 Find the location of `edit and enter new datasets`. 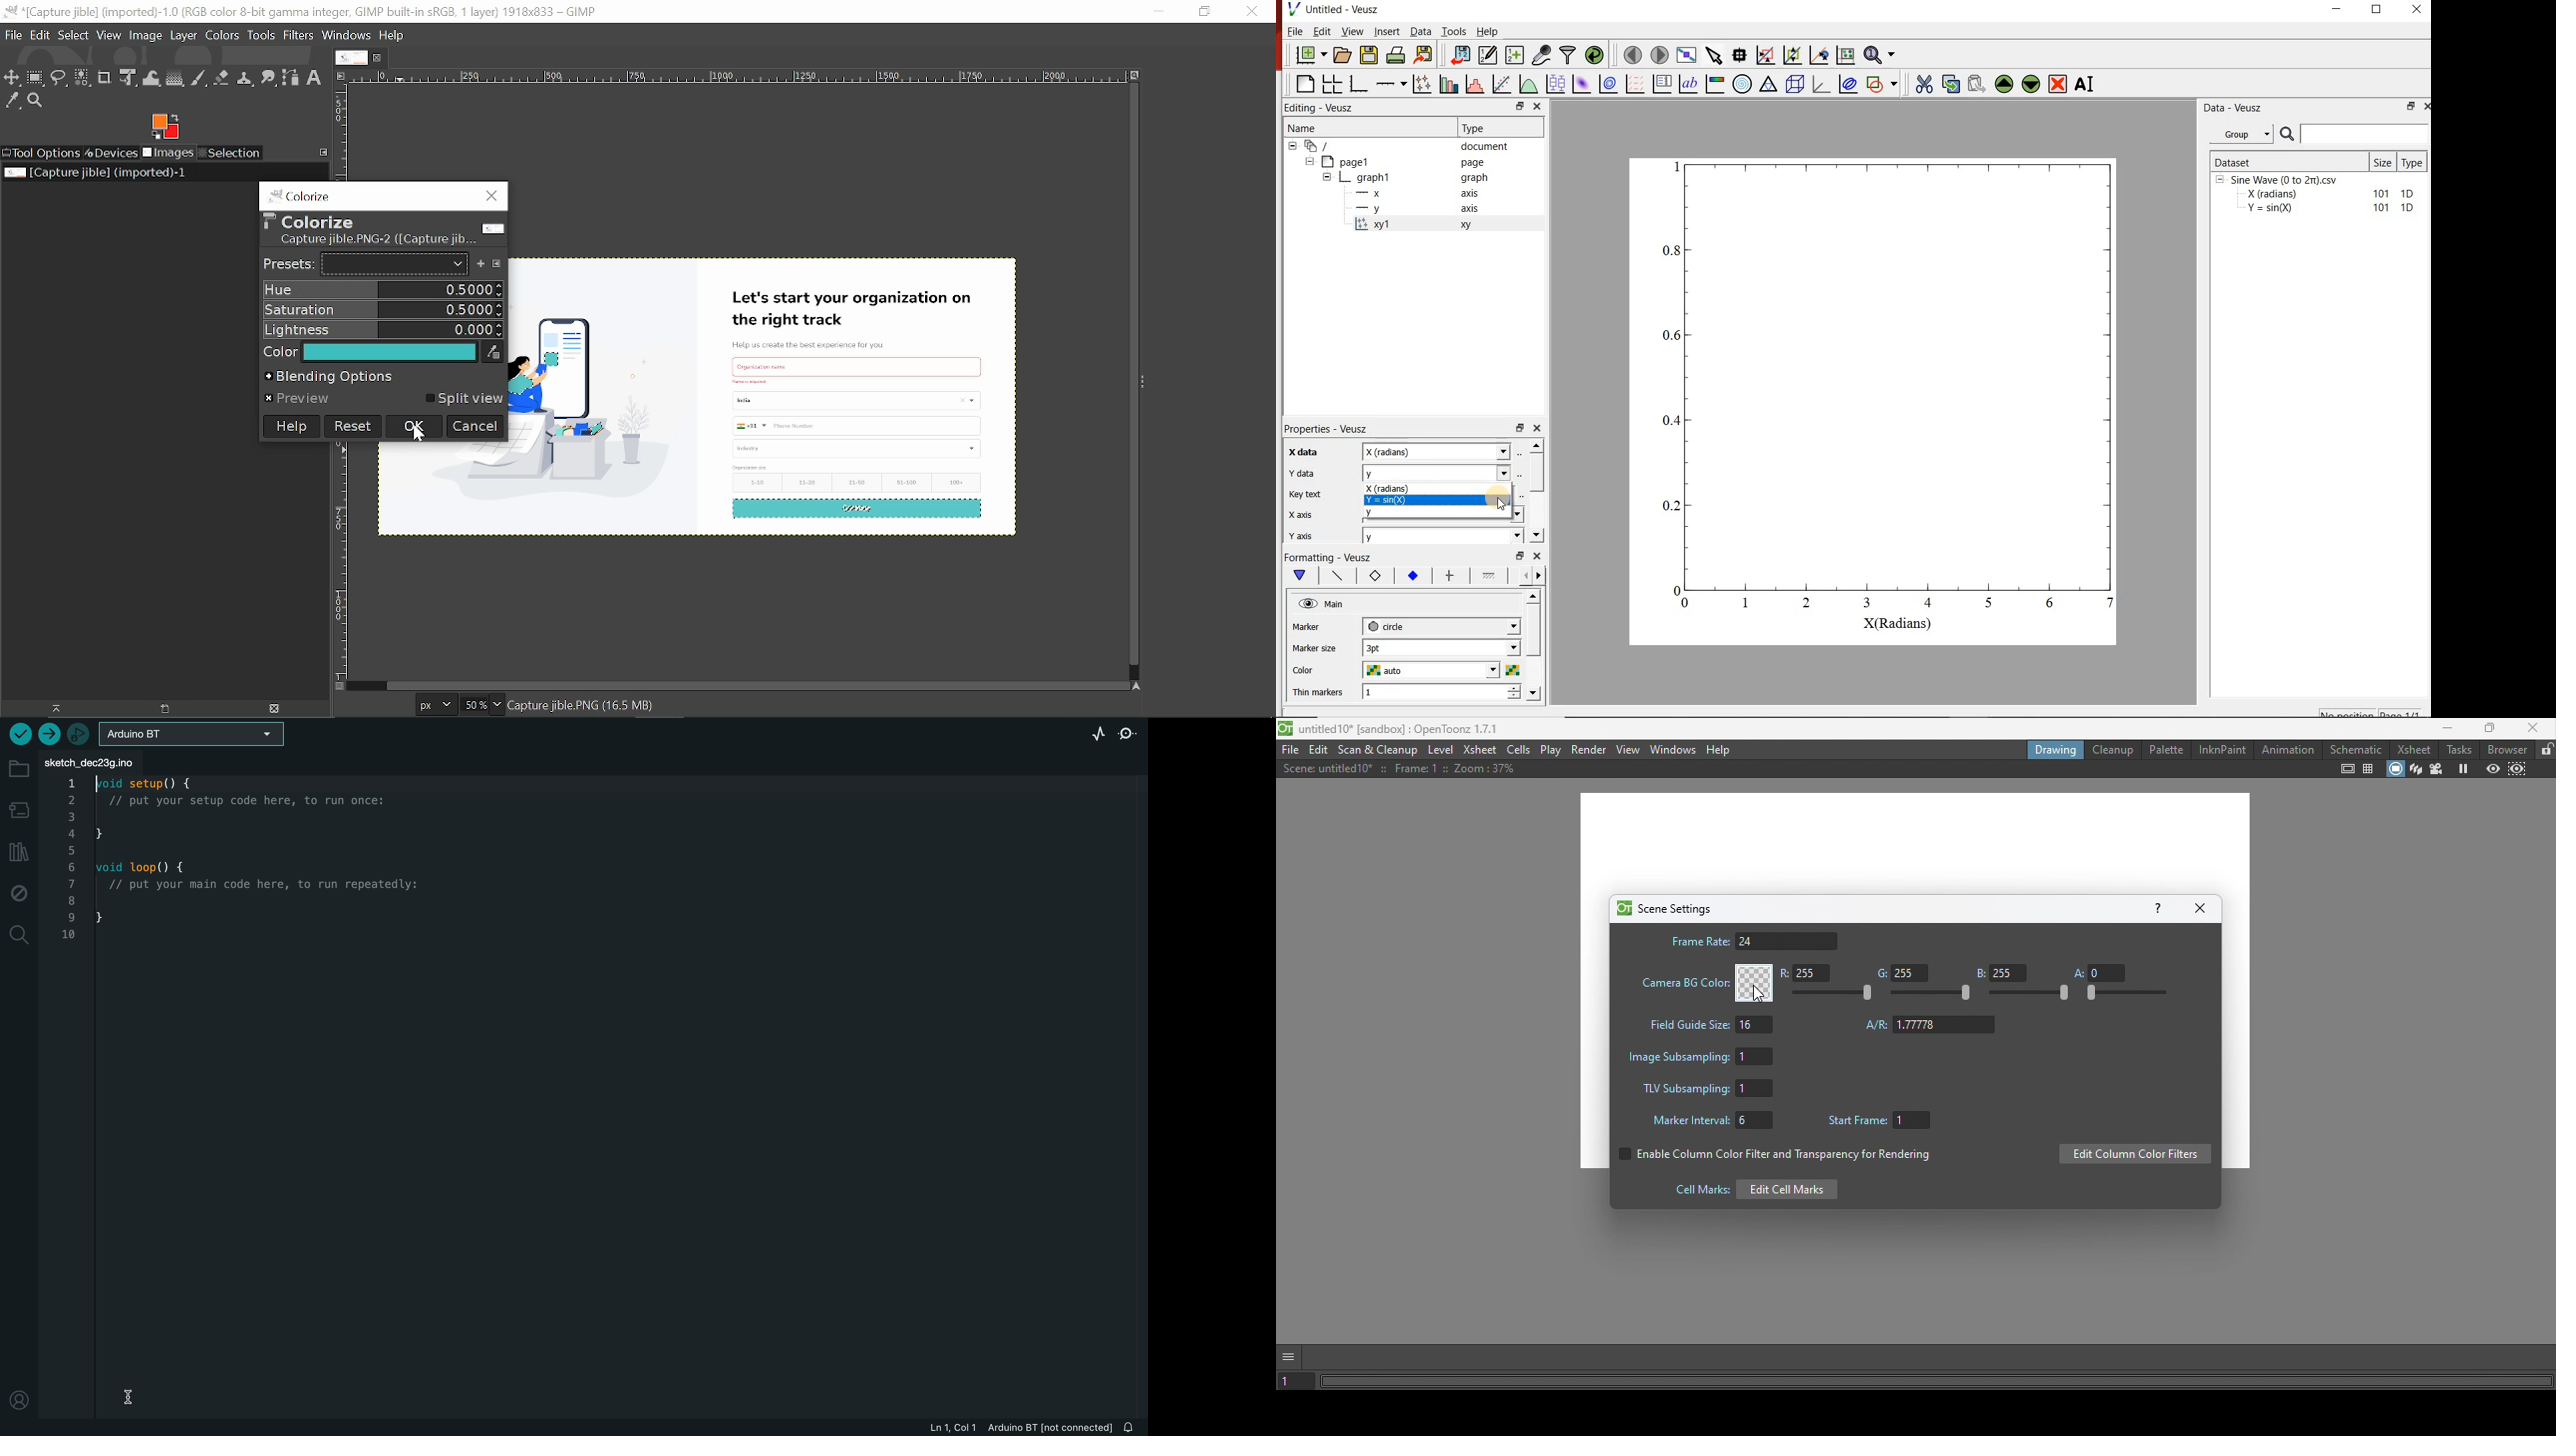

edit and enter new datasets is located at coordinates (1489, 55).